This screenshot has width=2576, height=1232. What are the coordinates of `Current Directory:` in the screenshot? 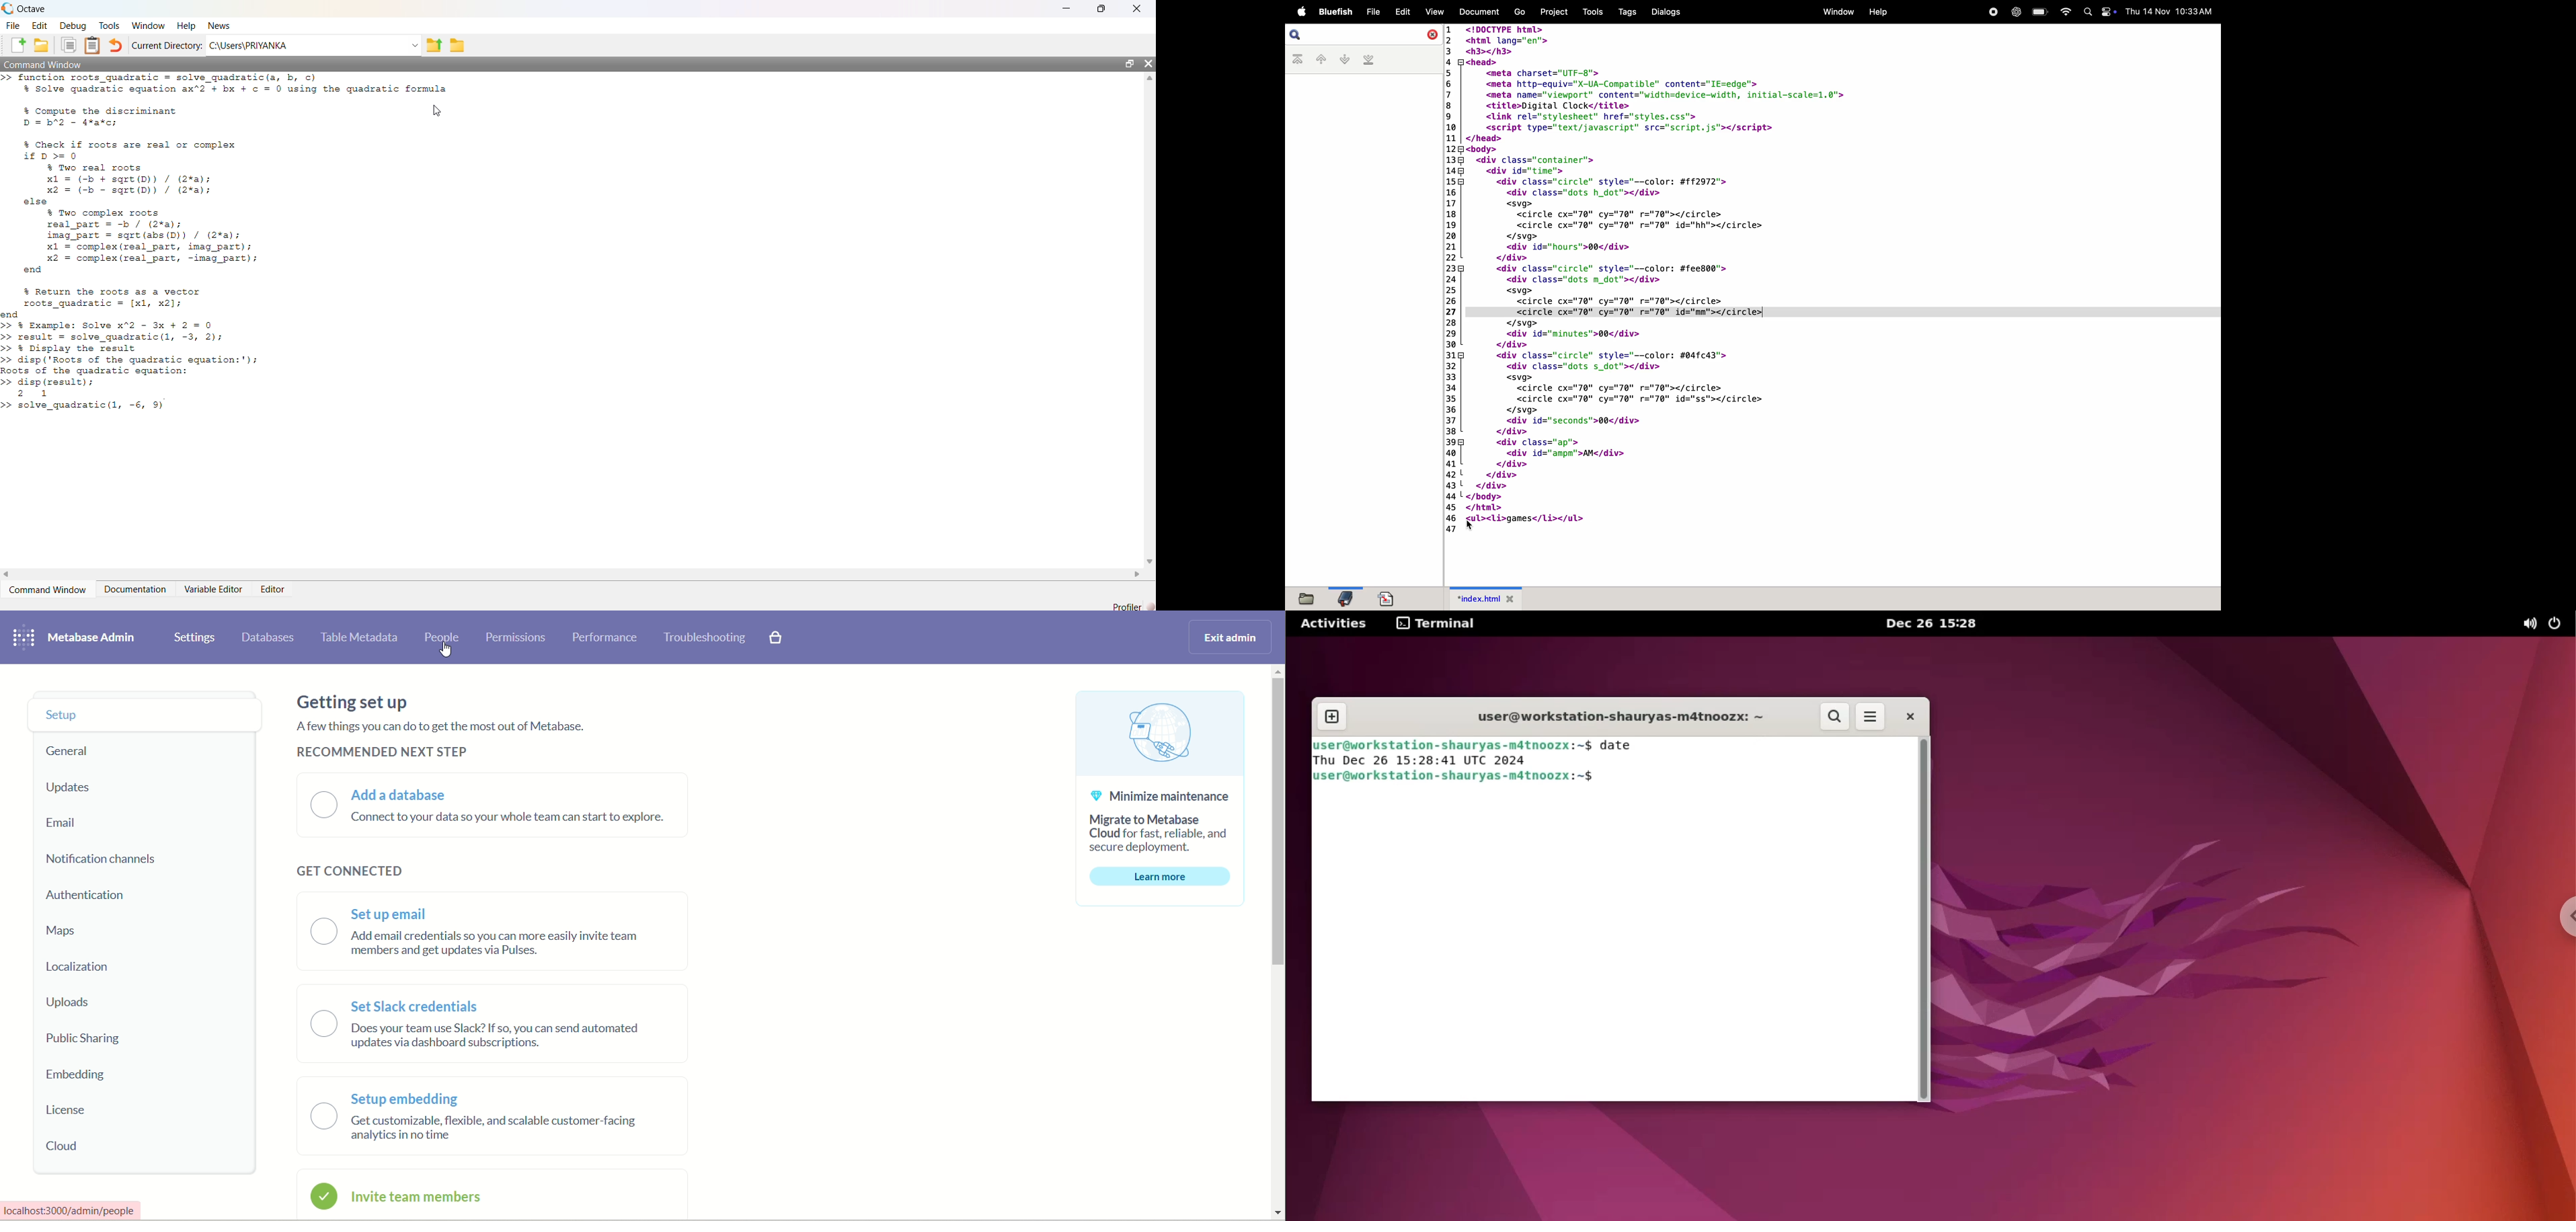 It's located at (167, 45).